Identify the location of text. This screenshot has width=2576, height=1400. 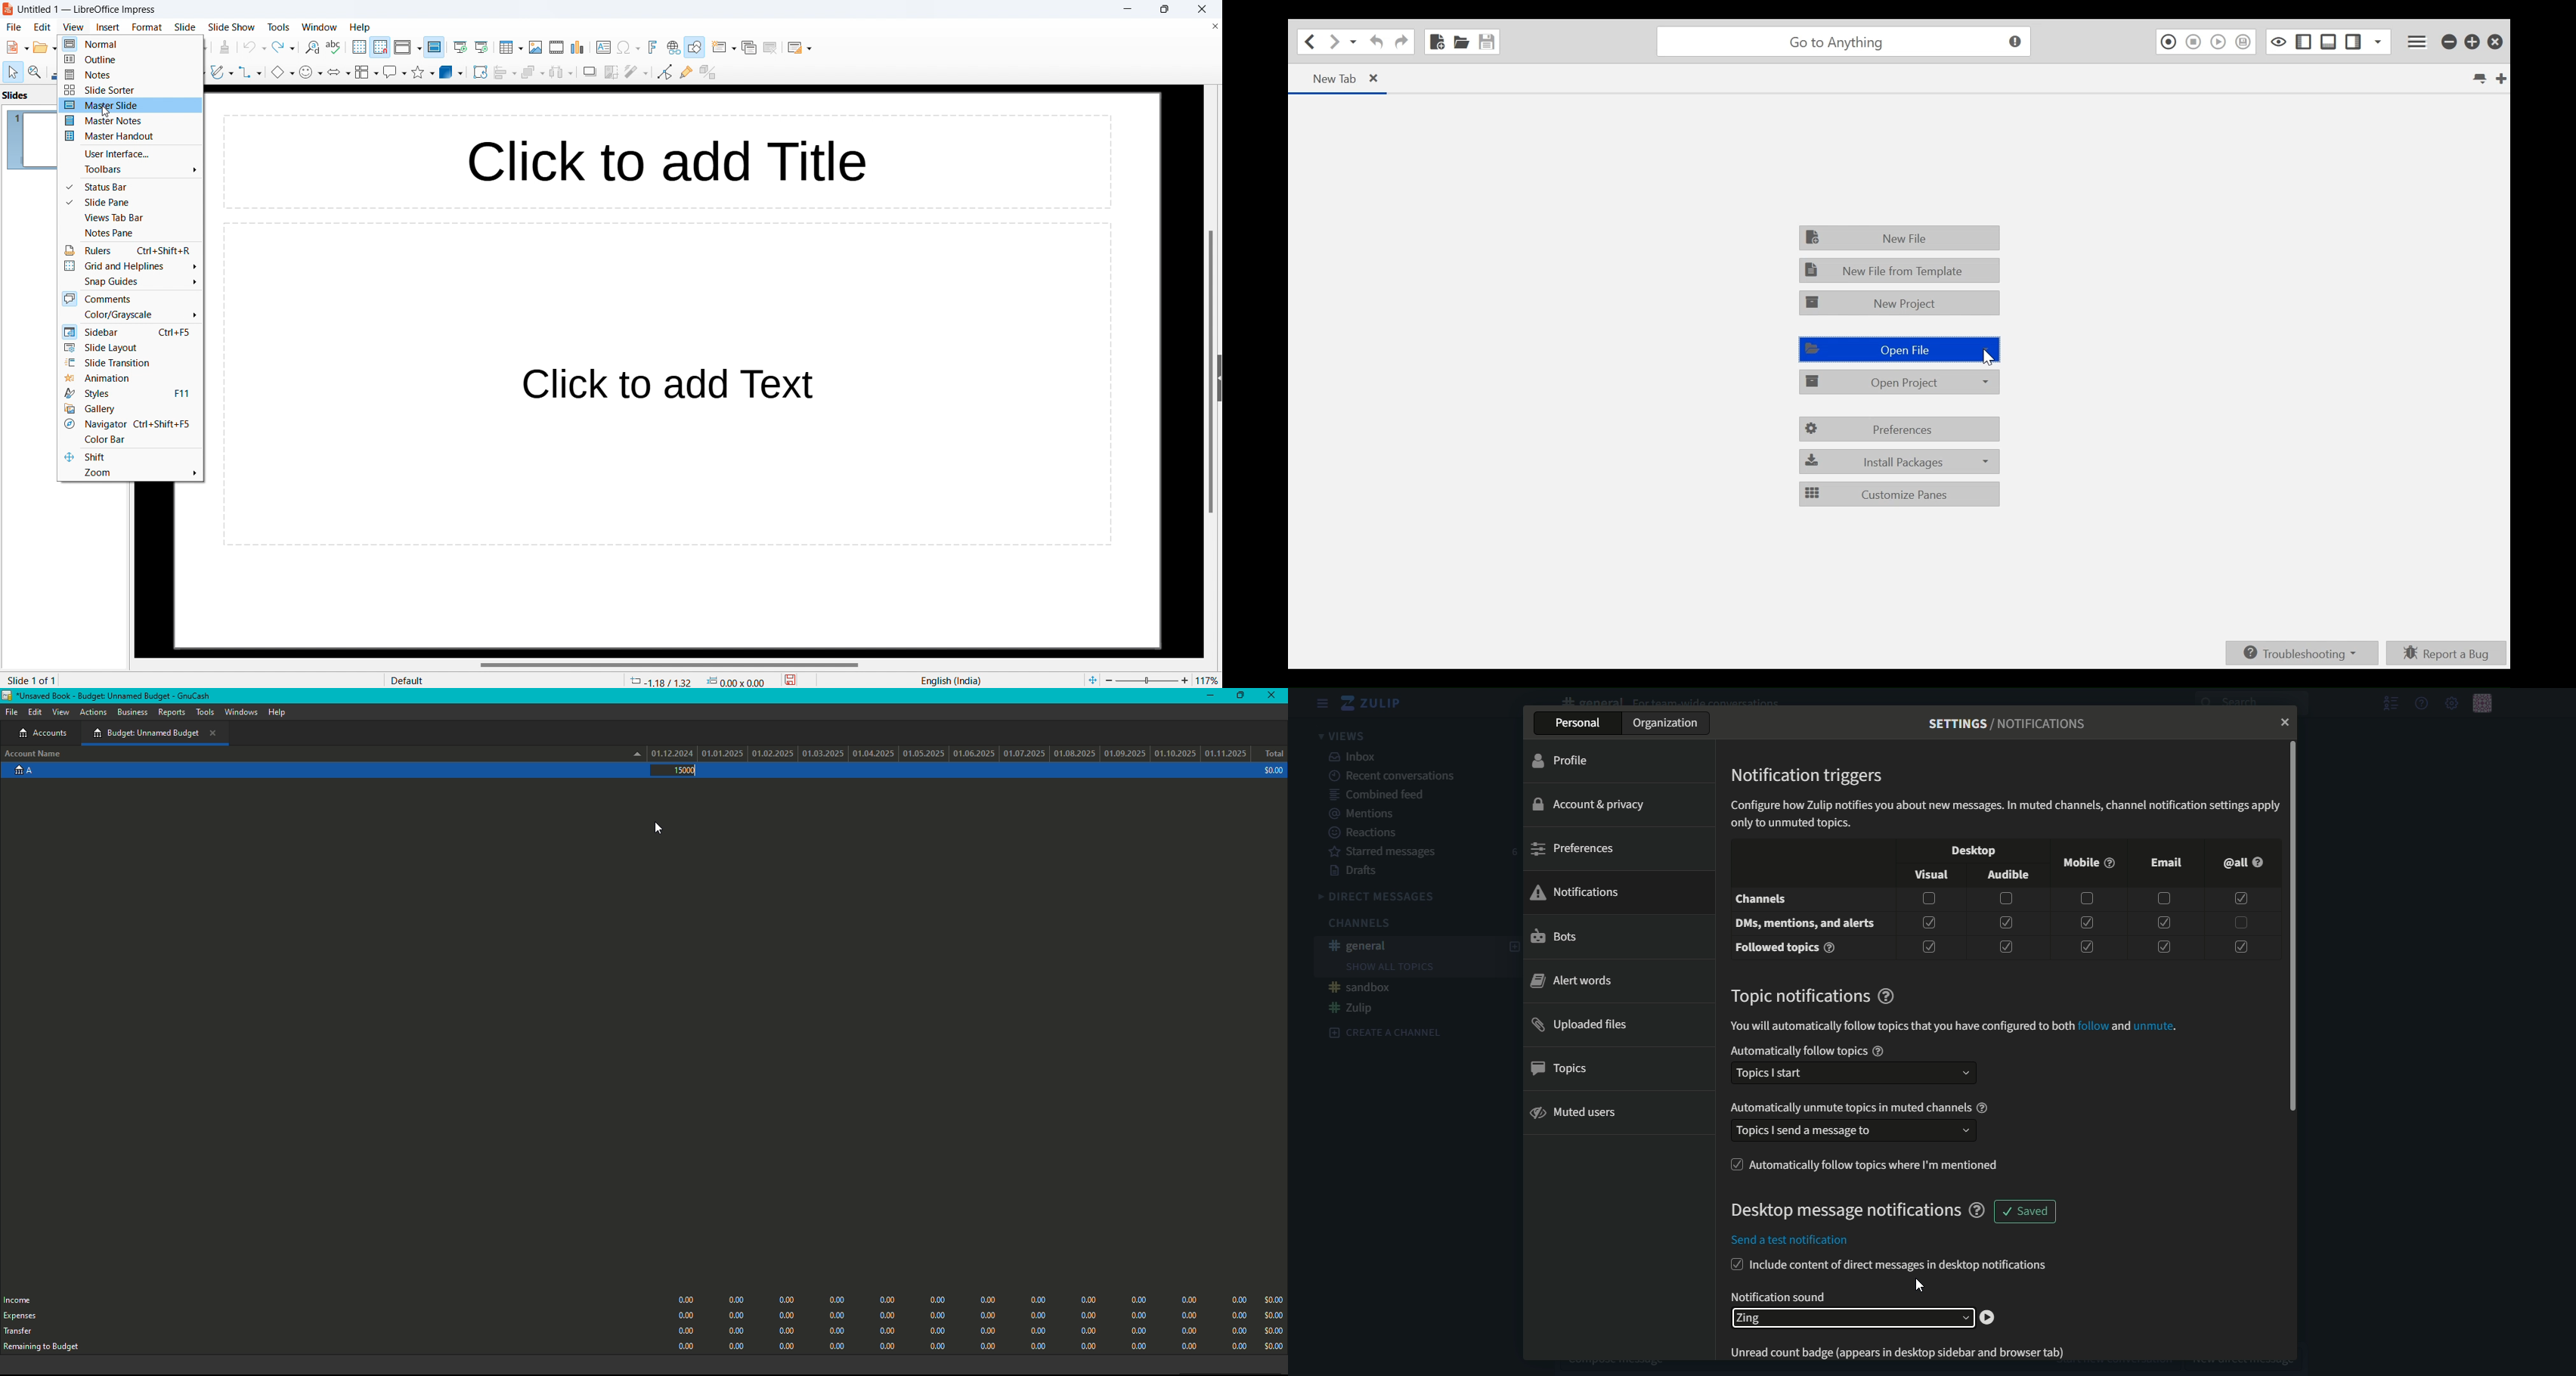
(1787, 948).